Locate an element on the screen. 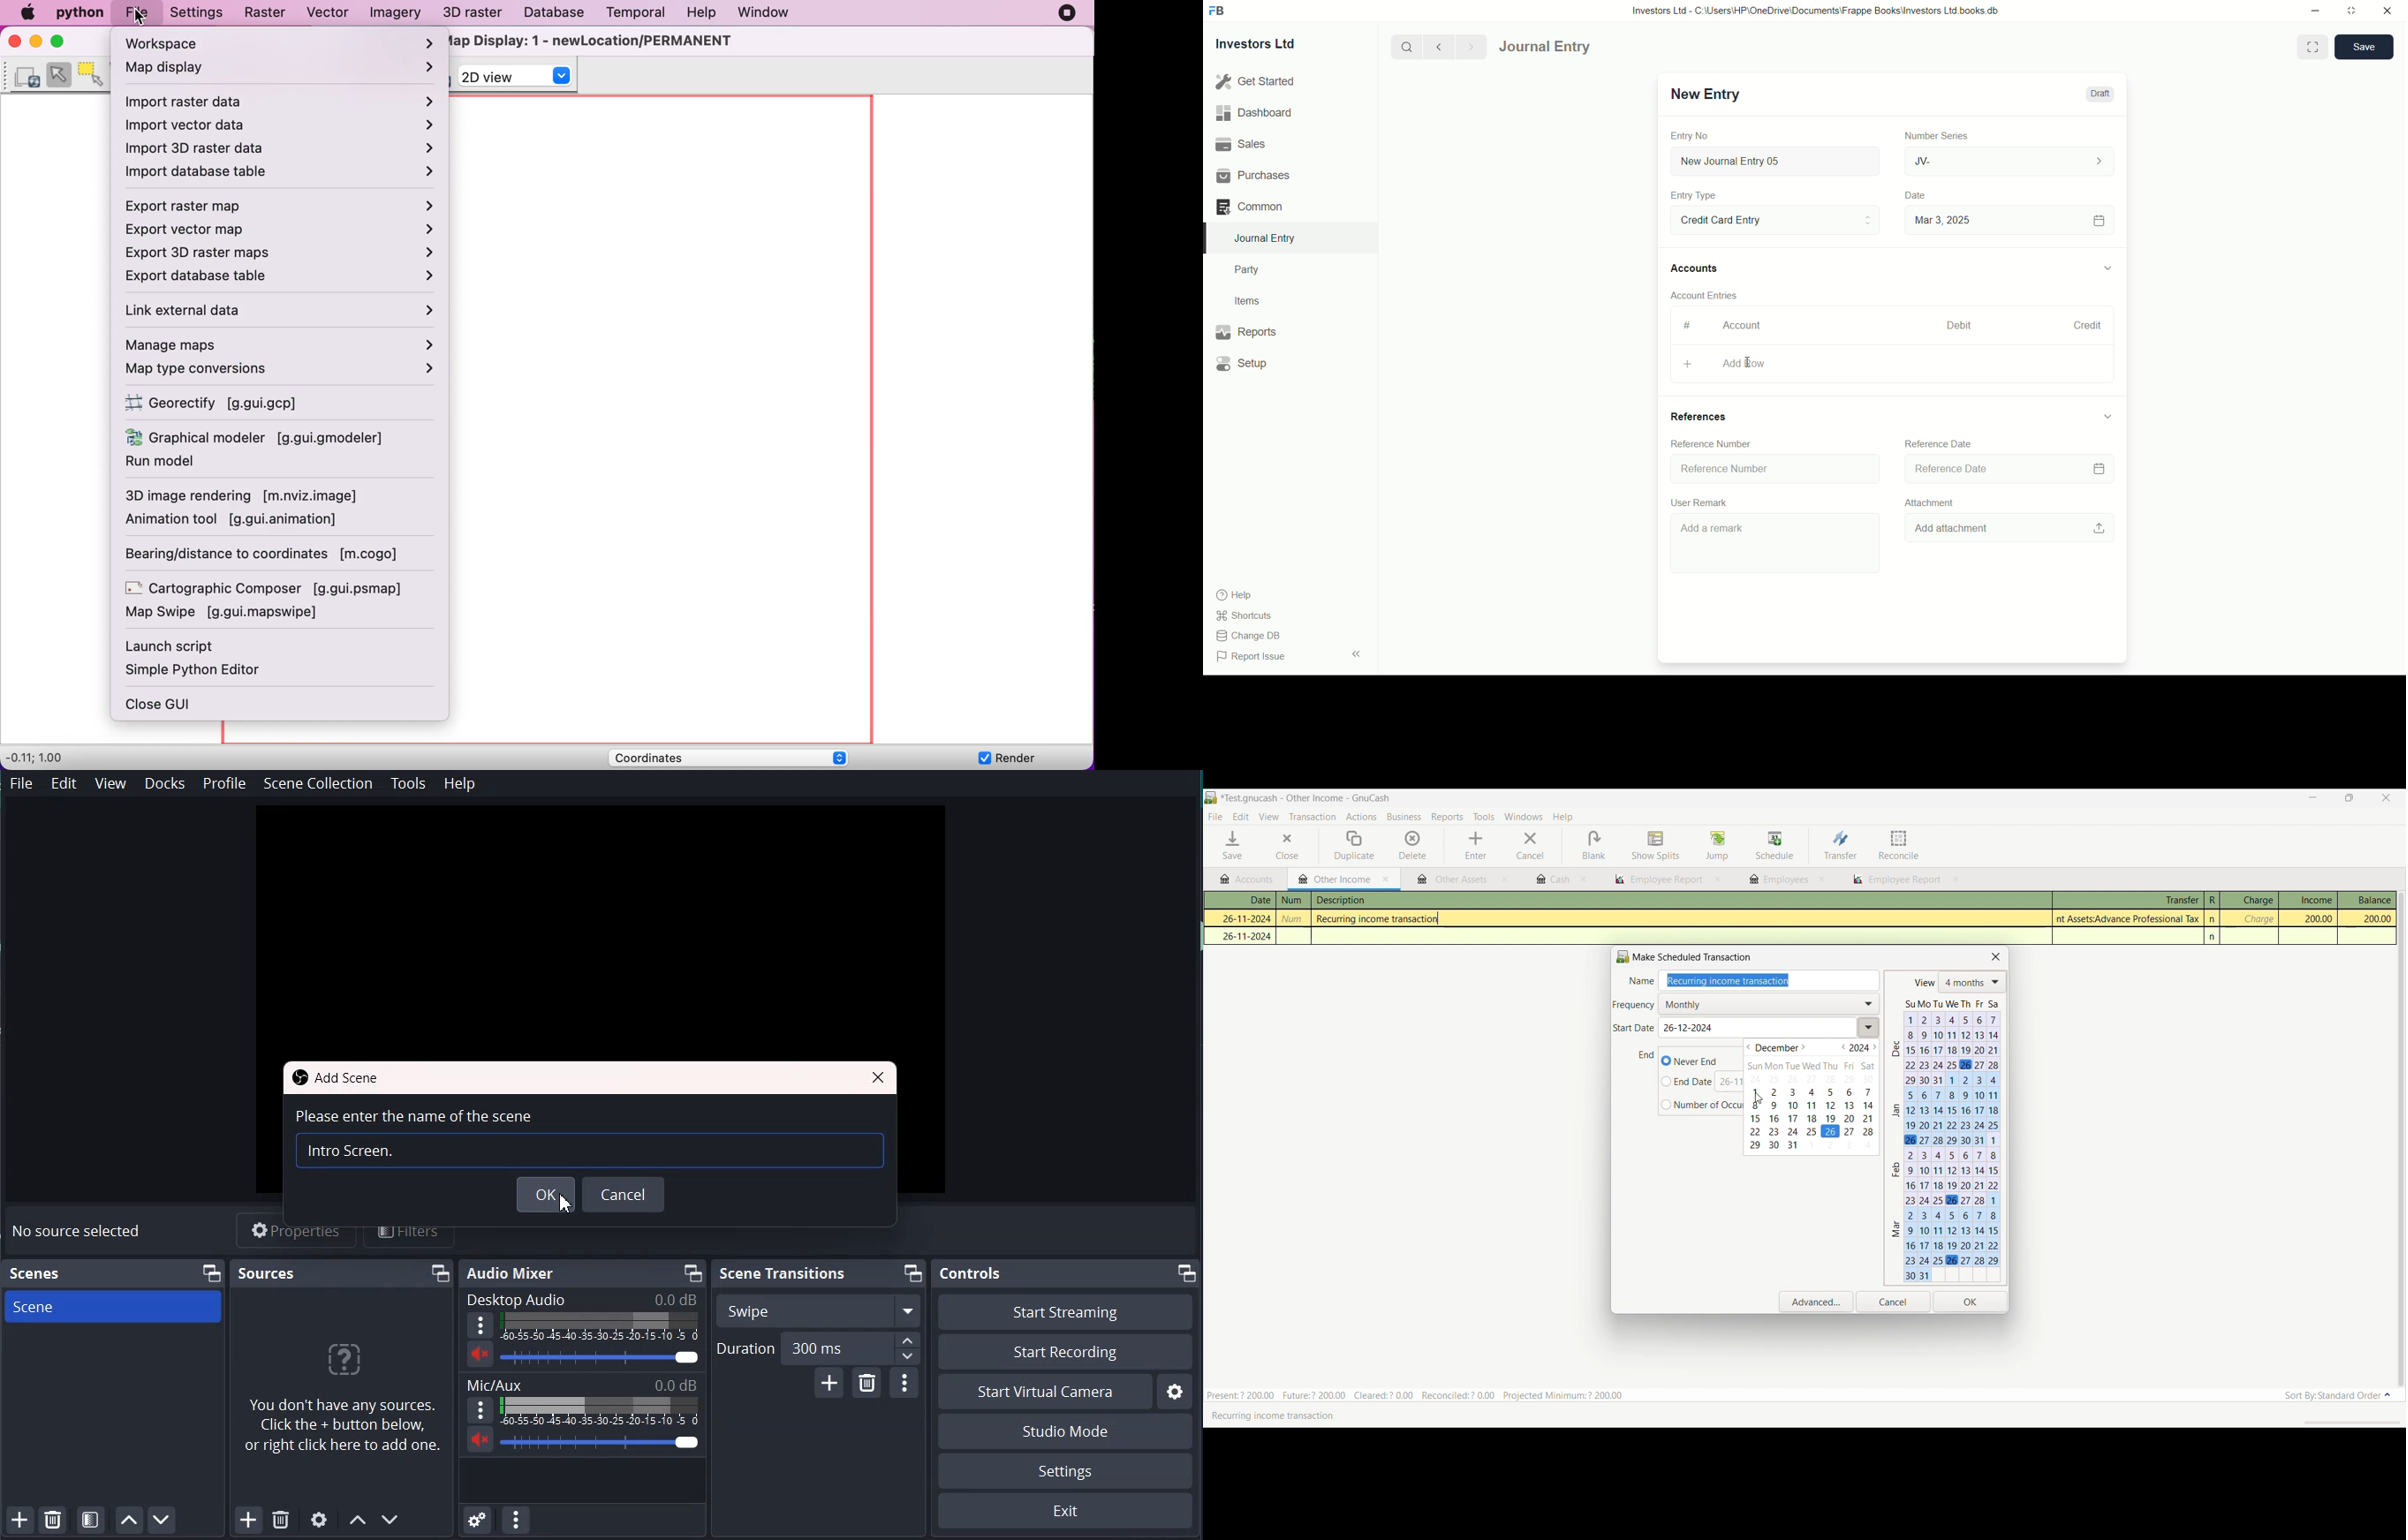 This screenshot has height=1540, width=2408. Volume indicator is located at coordinates (600, 1326).